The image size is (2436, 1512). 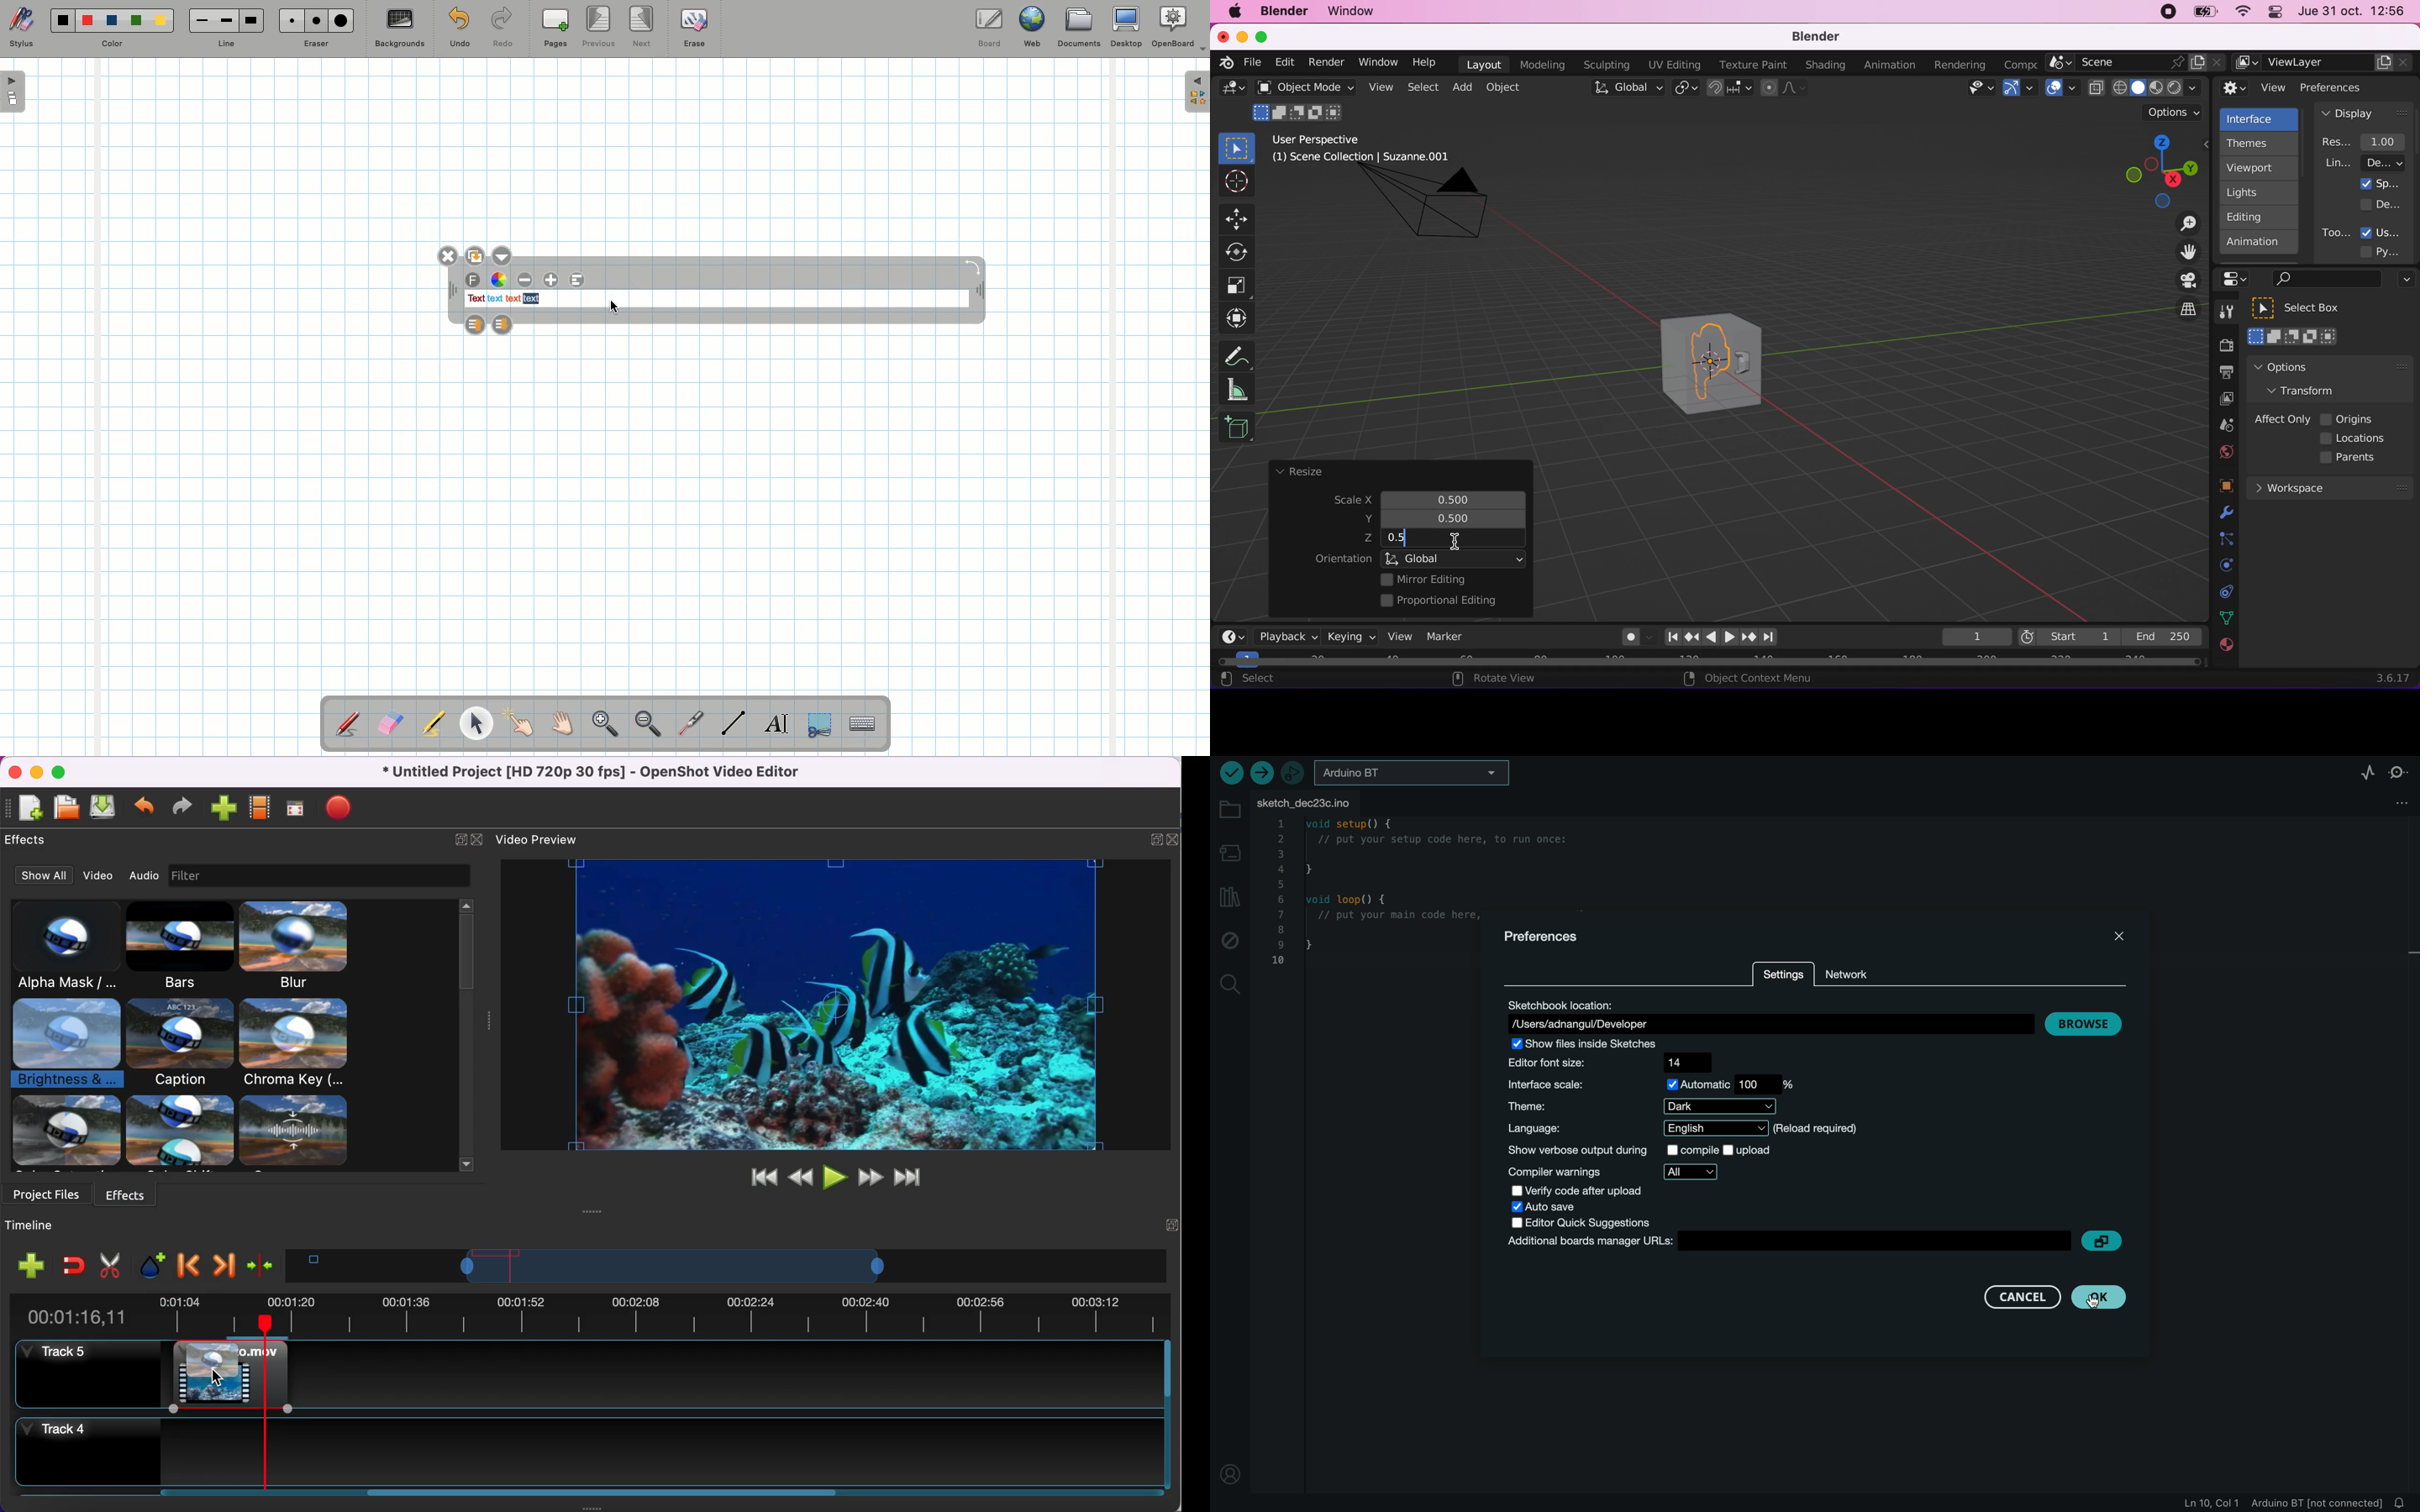 I want to click on mode, so click(x=1299, y=111).